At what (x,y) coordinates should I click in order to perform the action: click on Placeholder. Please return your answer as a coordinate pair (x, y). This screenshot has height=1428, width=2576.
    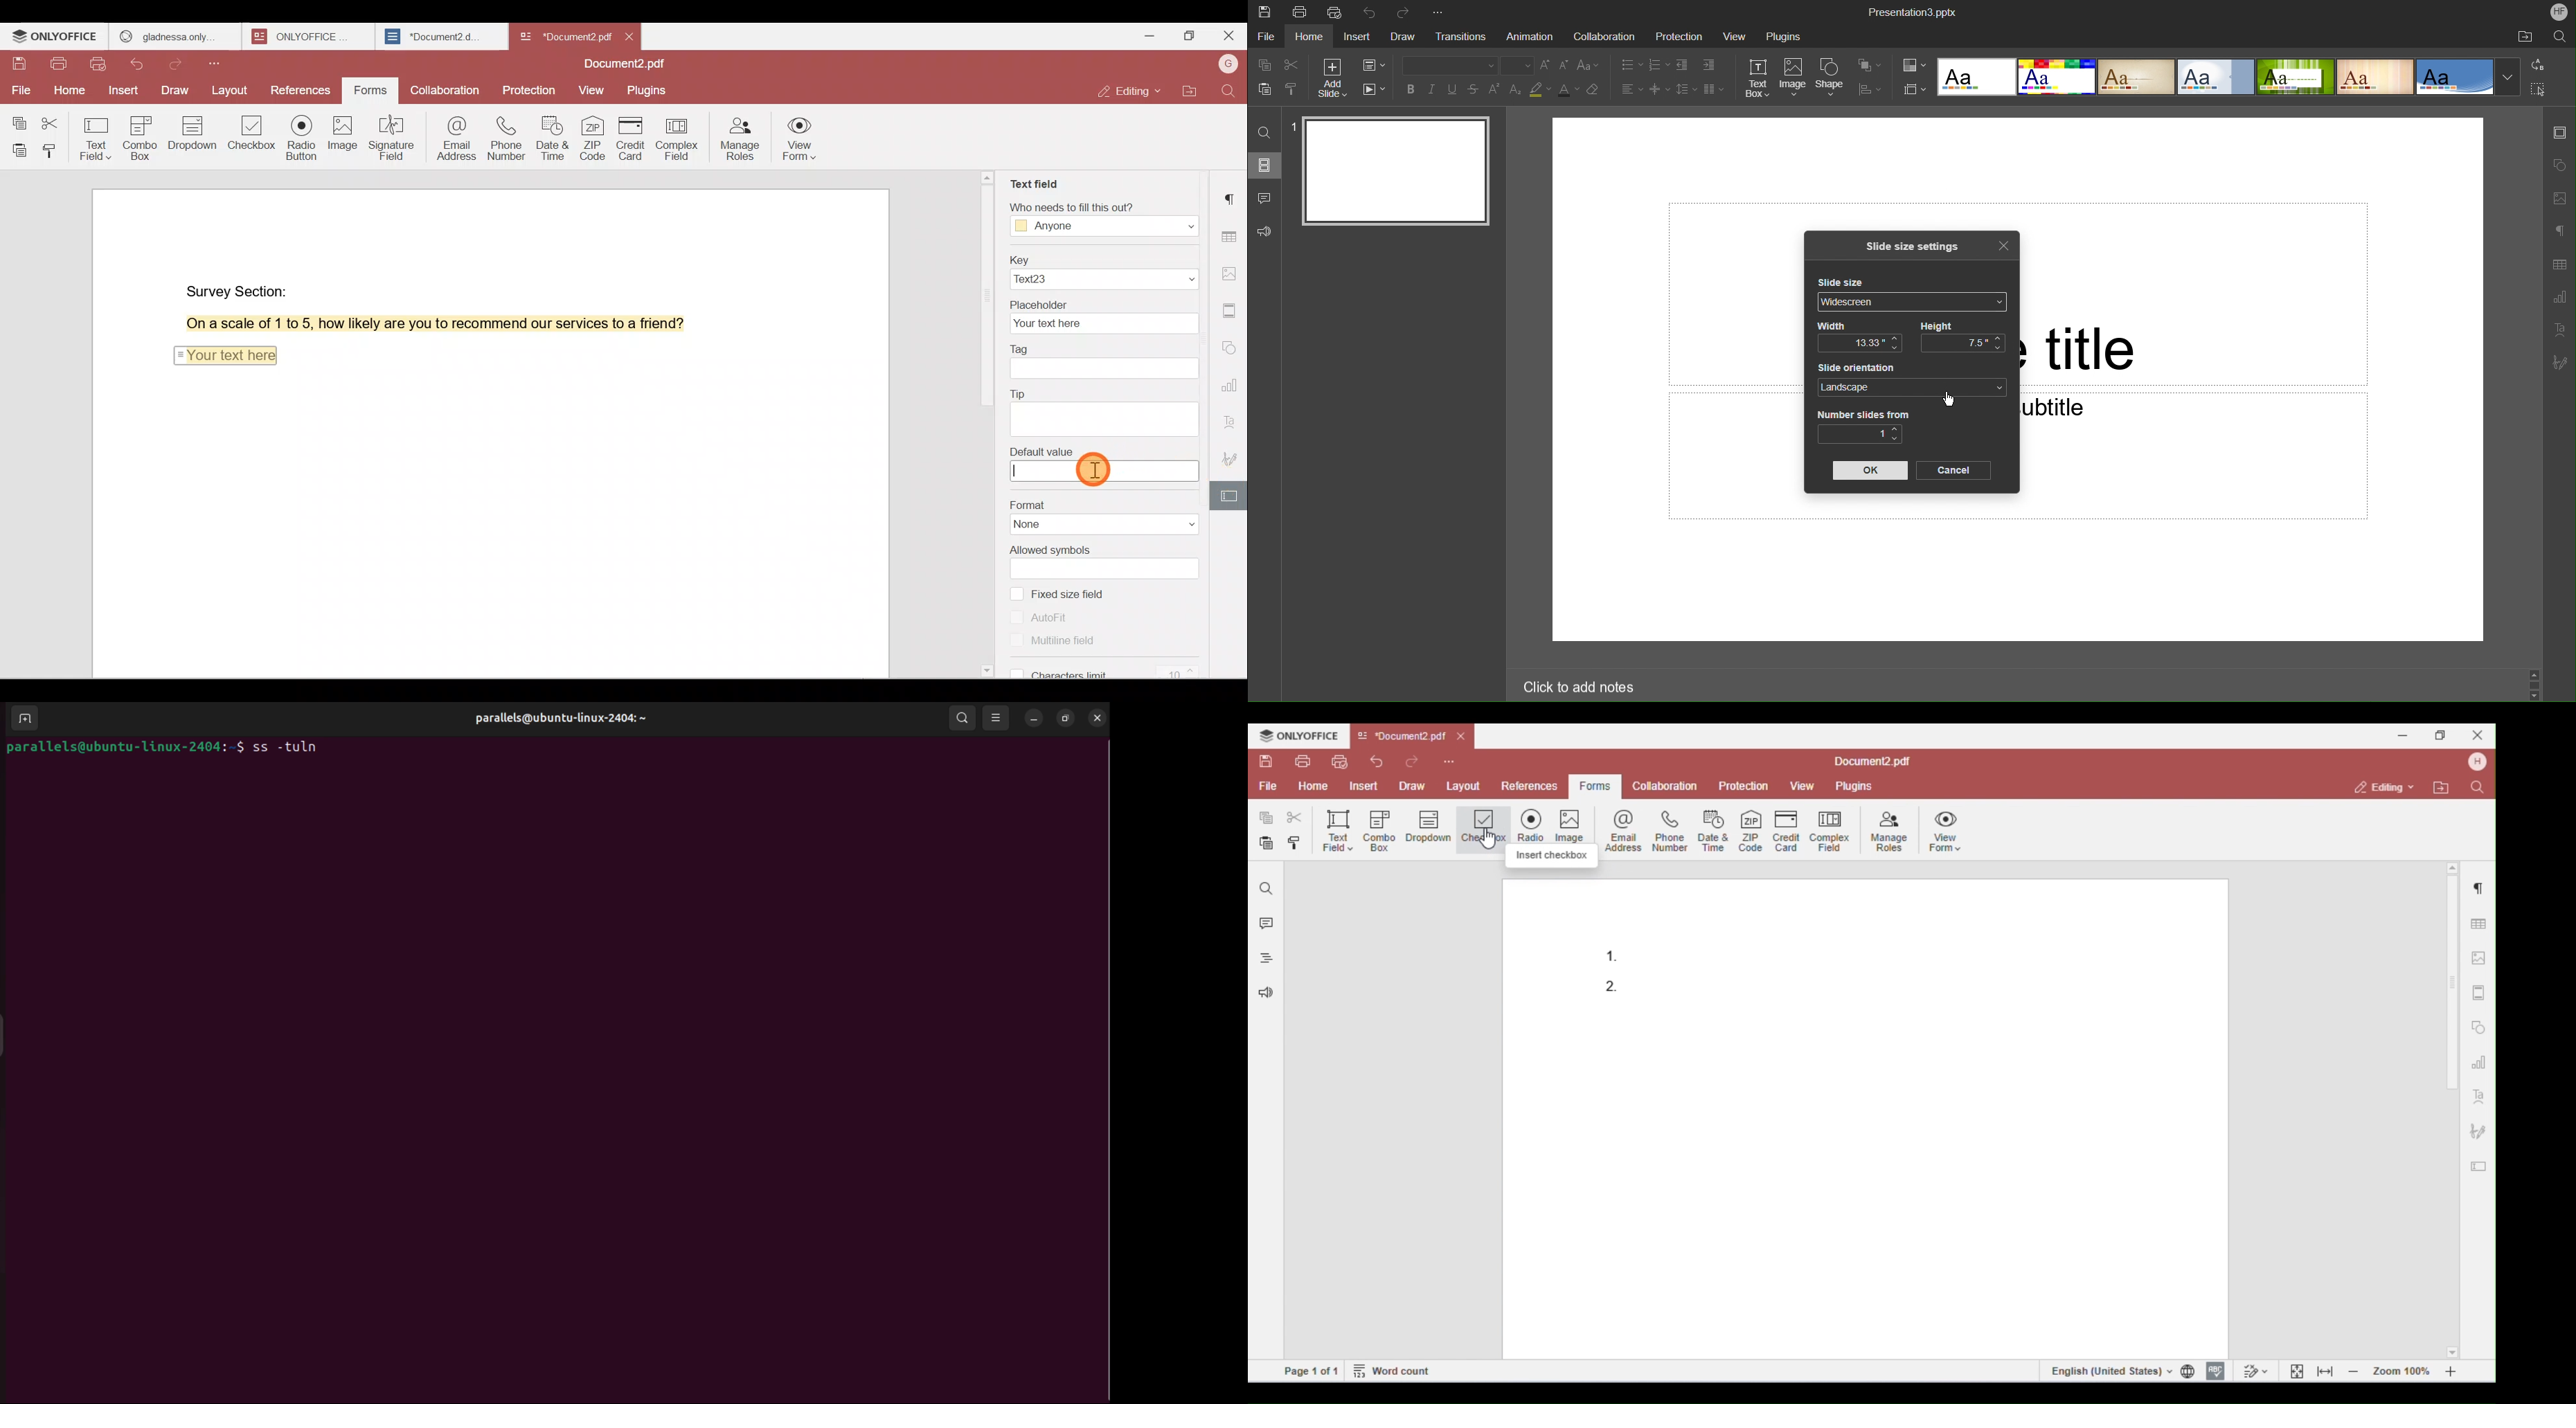
    Looking at the image, I should click on (1103, 316).